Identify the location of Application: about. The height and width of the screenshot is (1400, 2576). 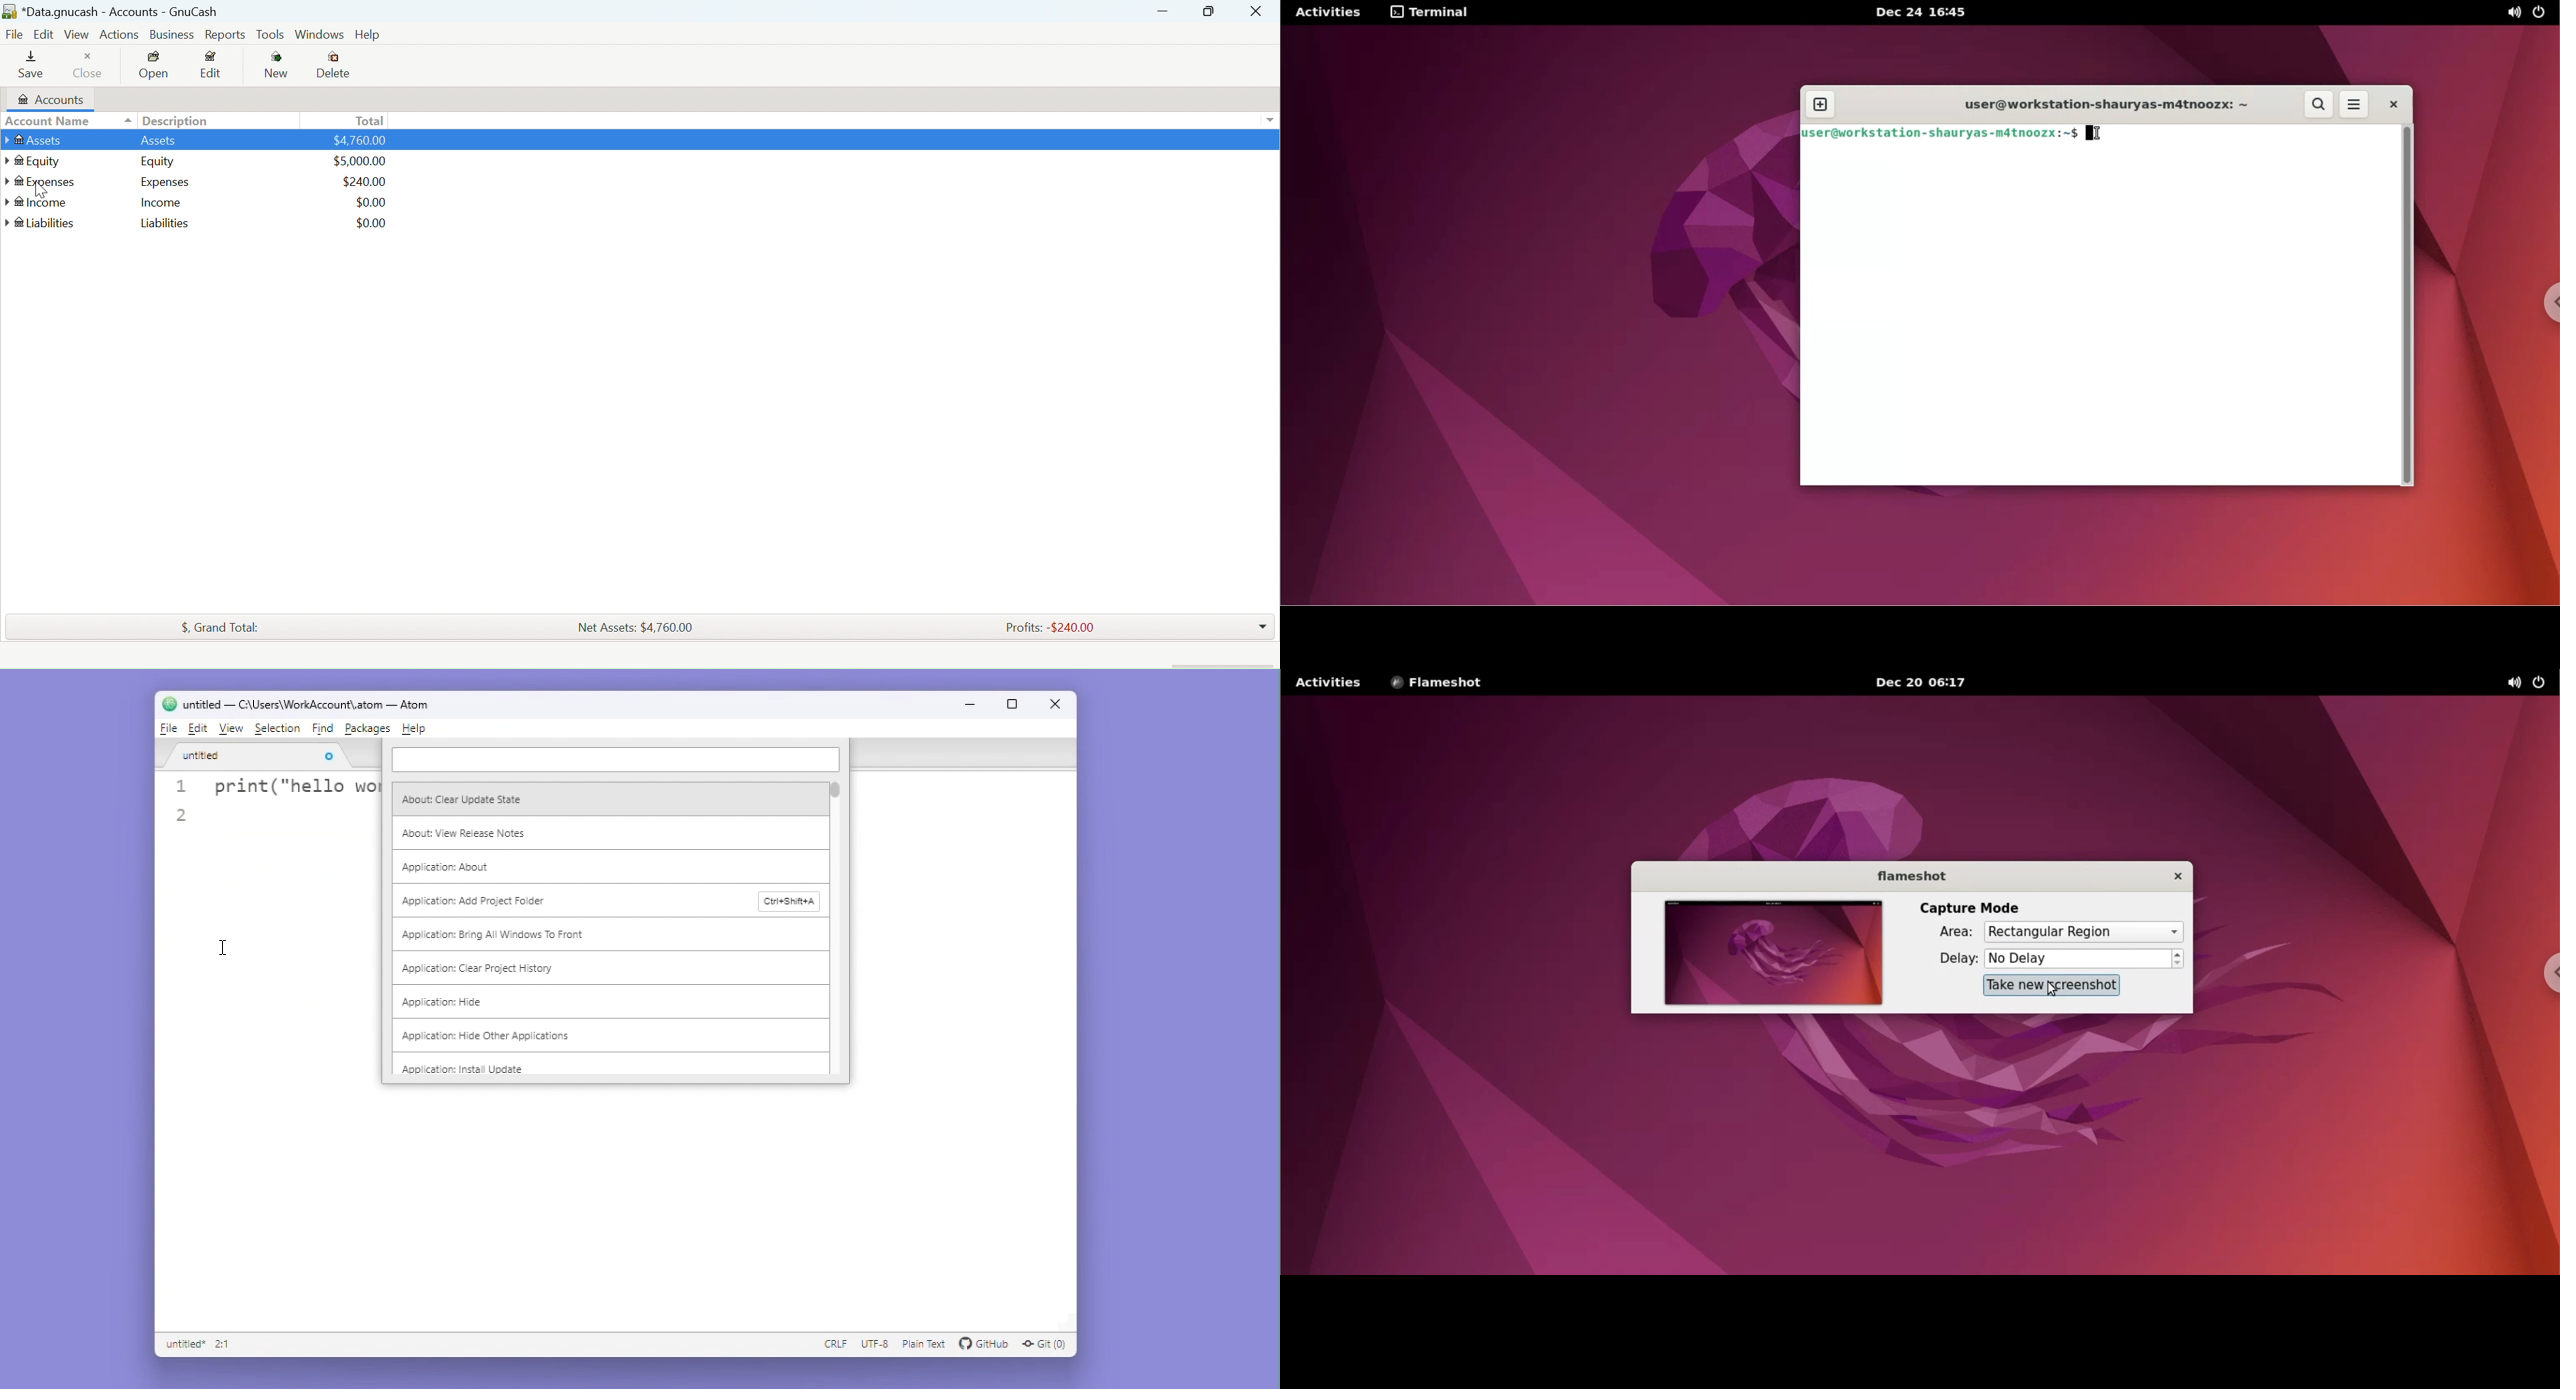
(455, 868).